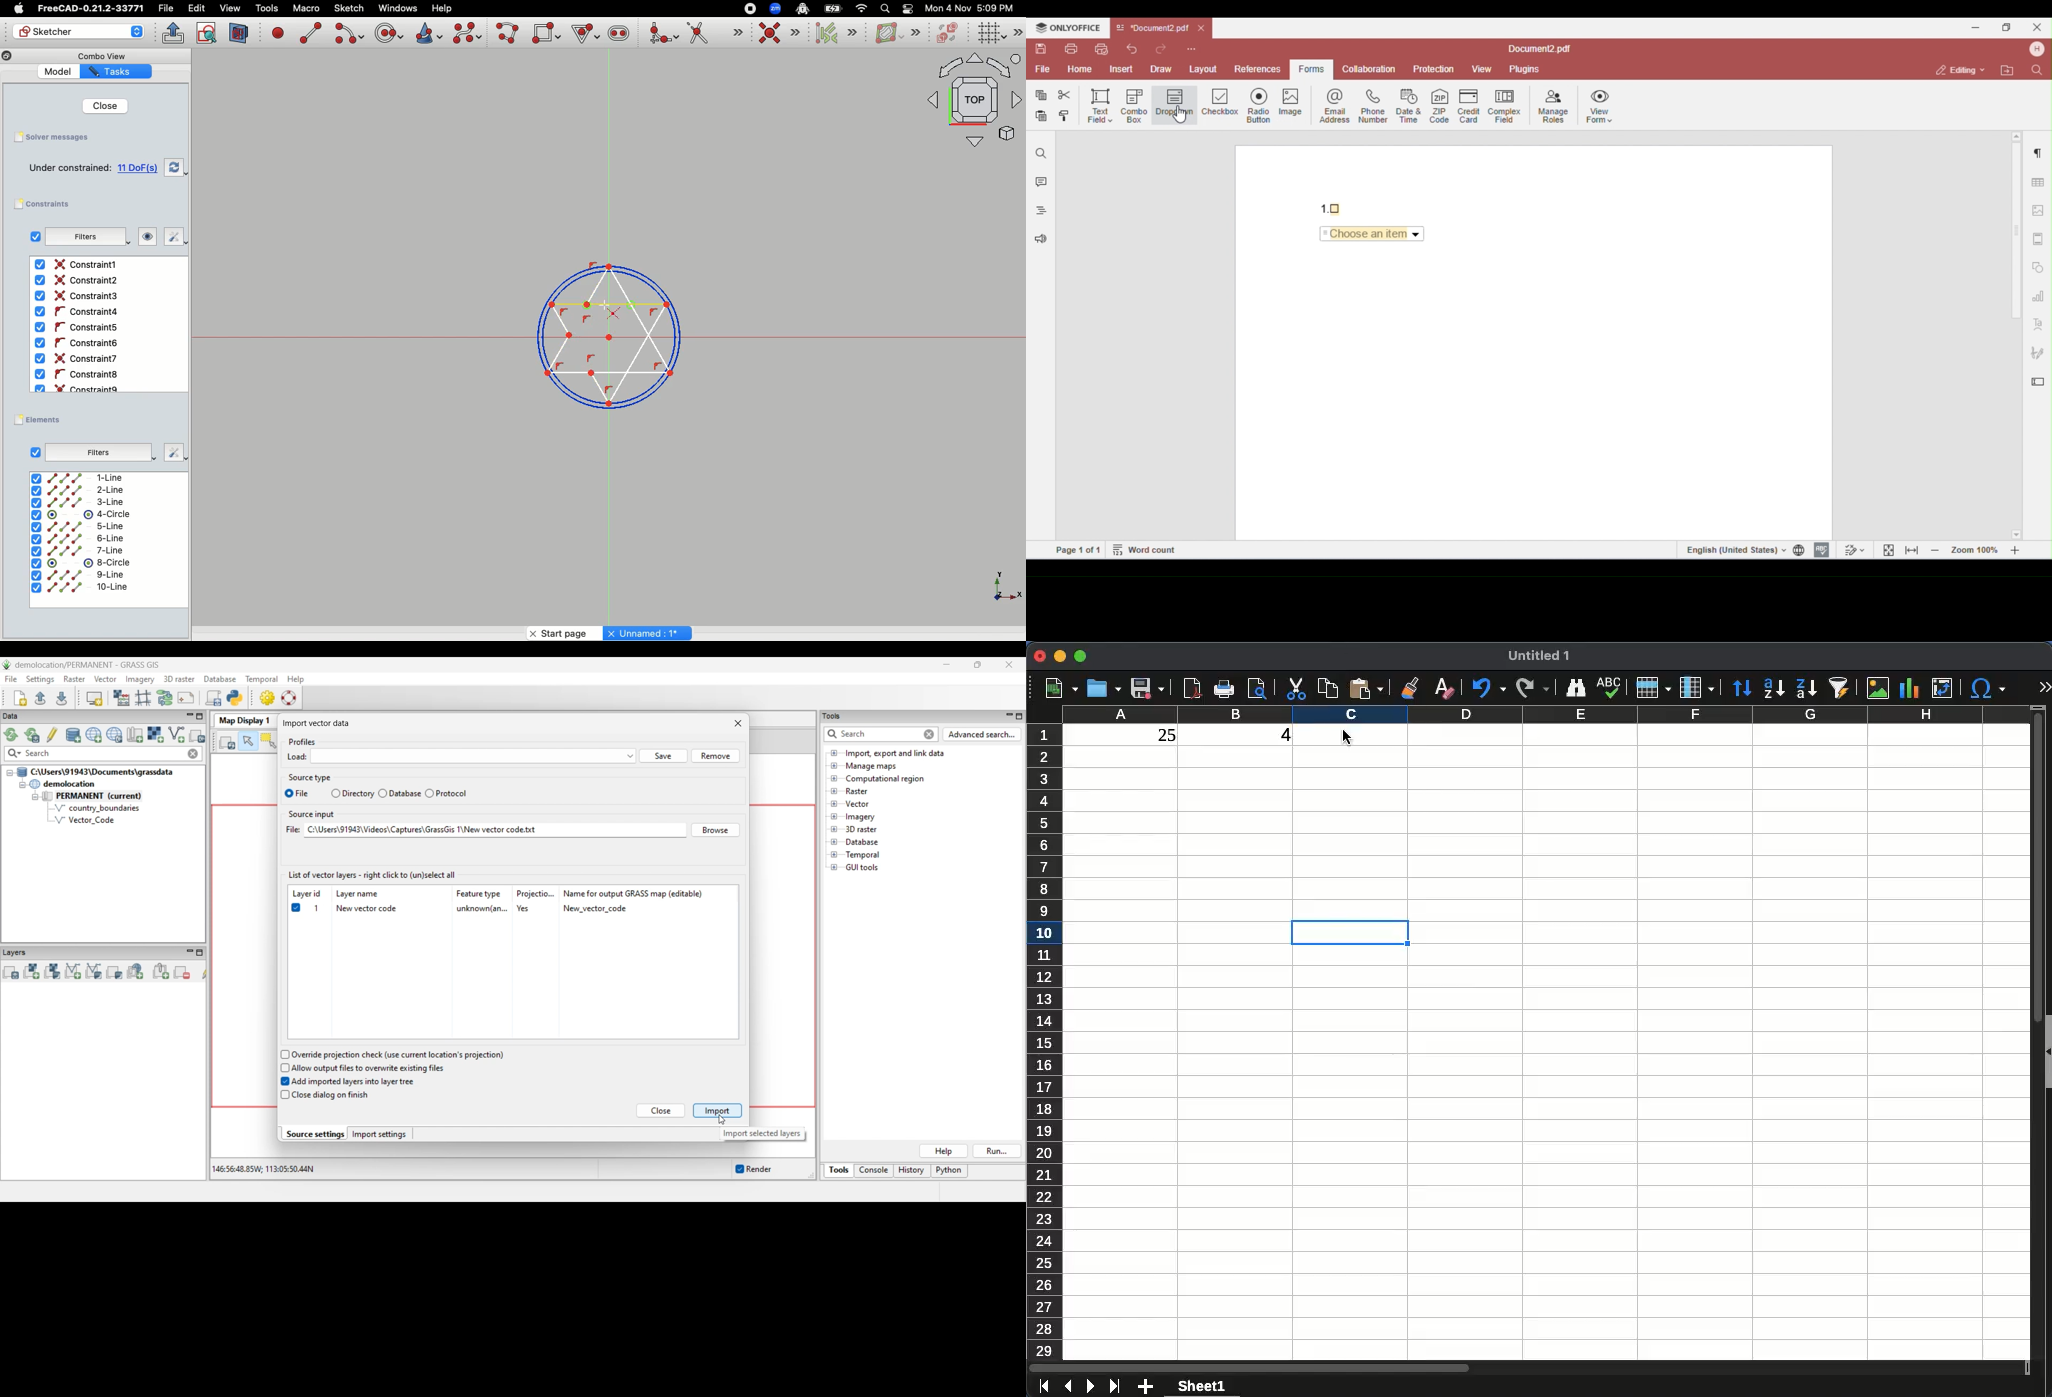  What do you see at coordinates (87, 502) in the screenshot?
I see `3-Line` at bounding box center [87, 502].